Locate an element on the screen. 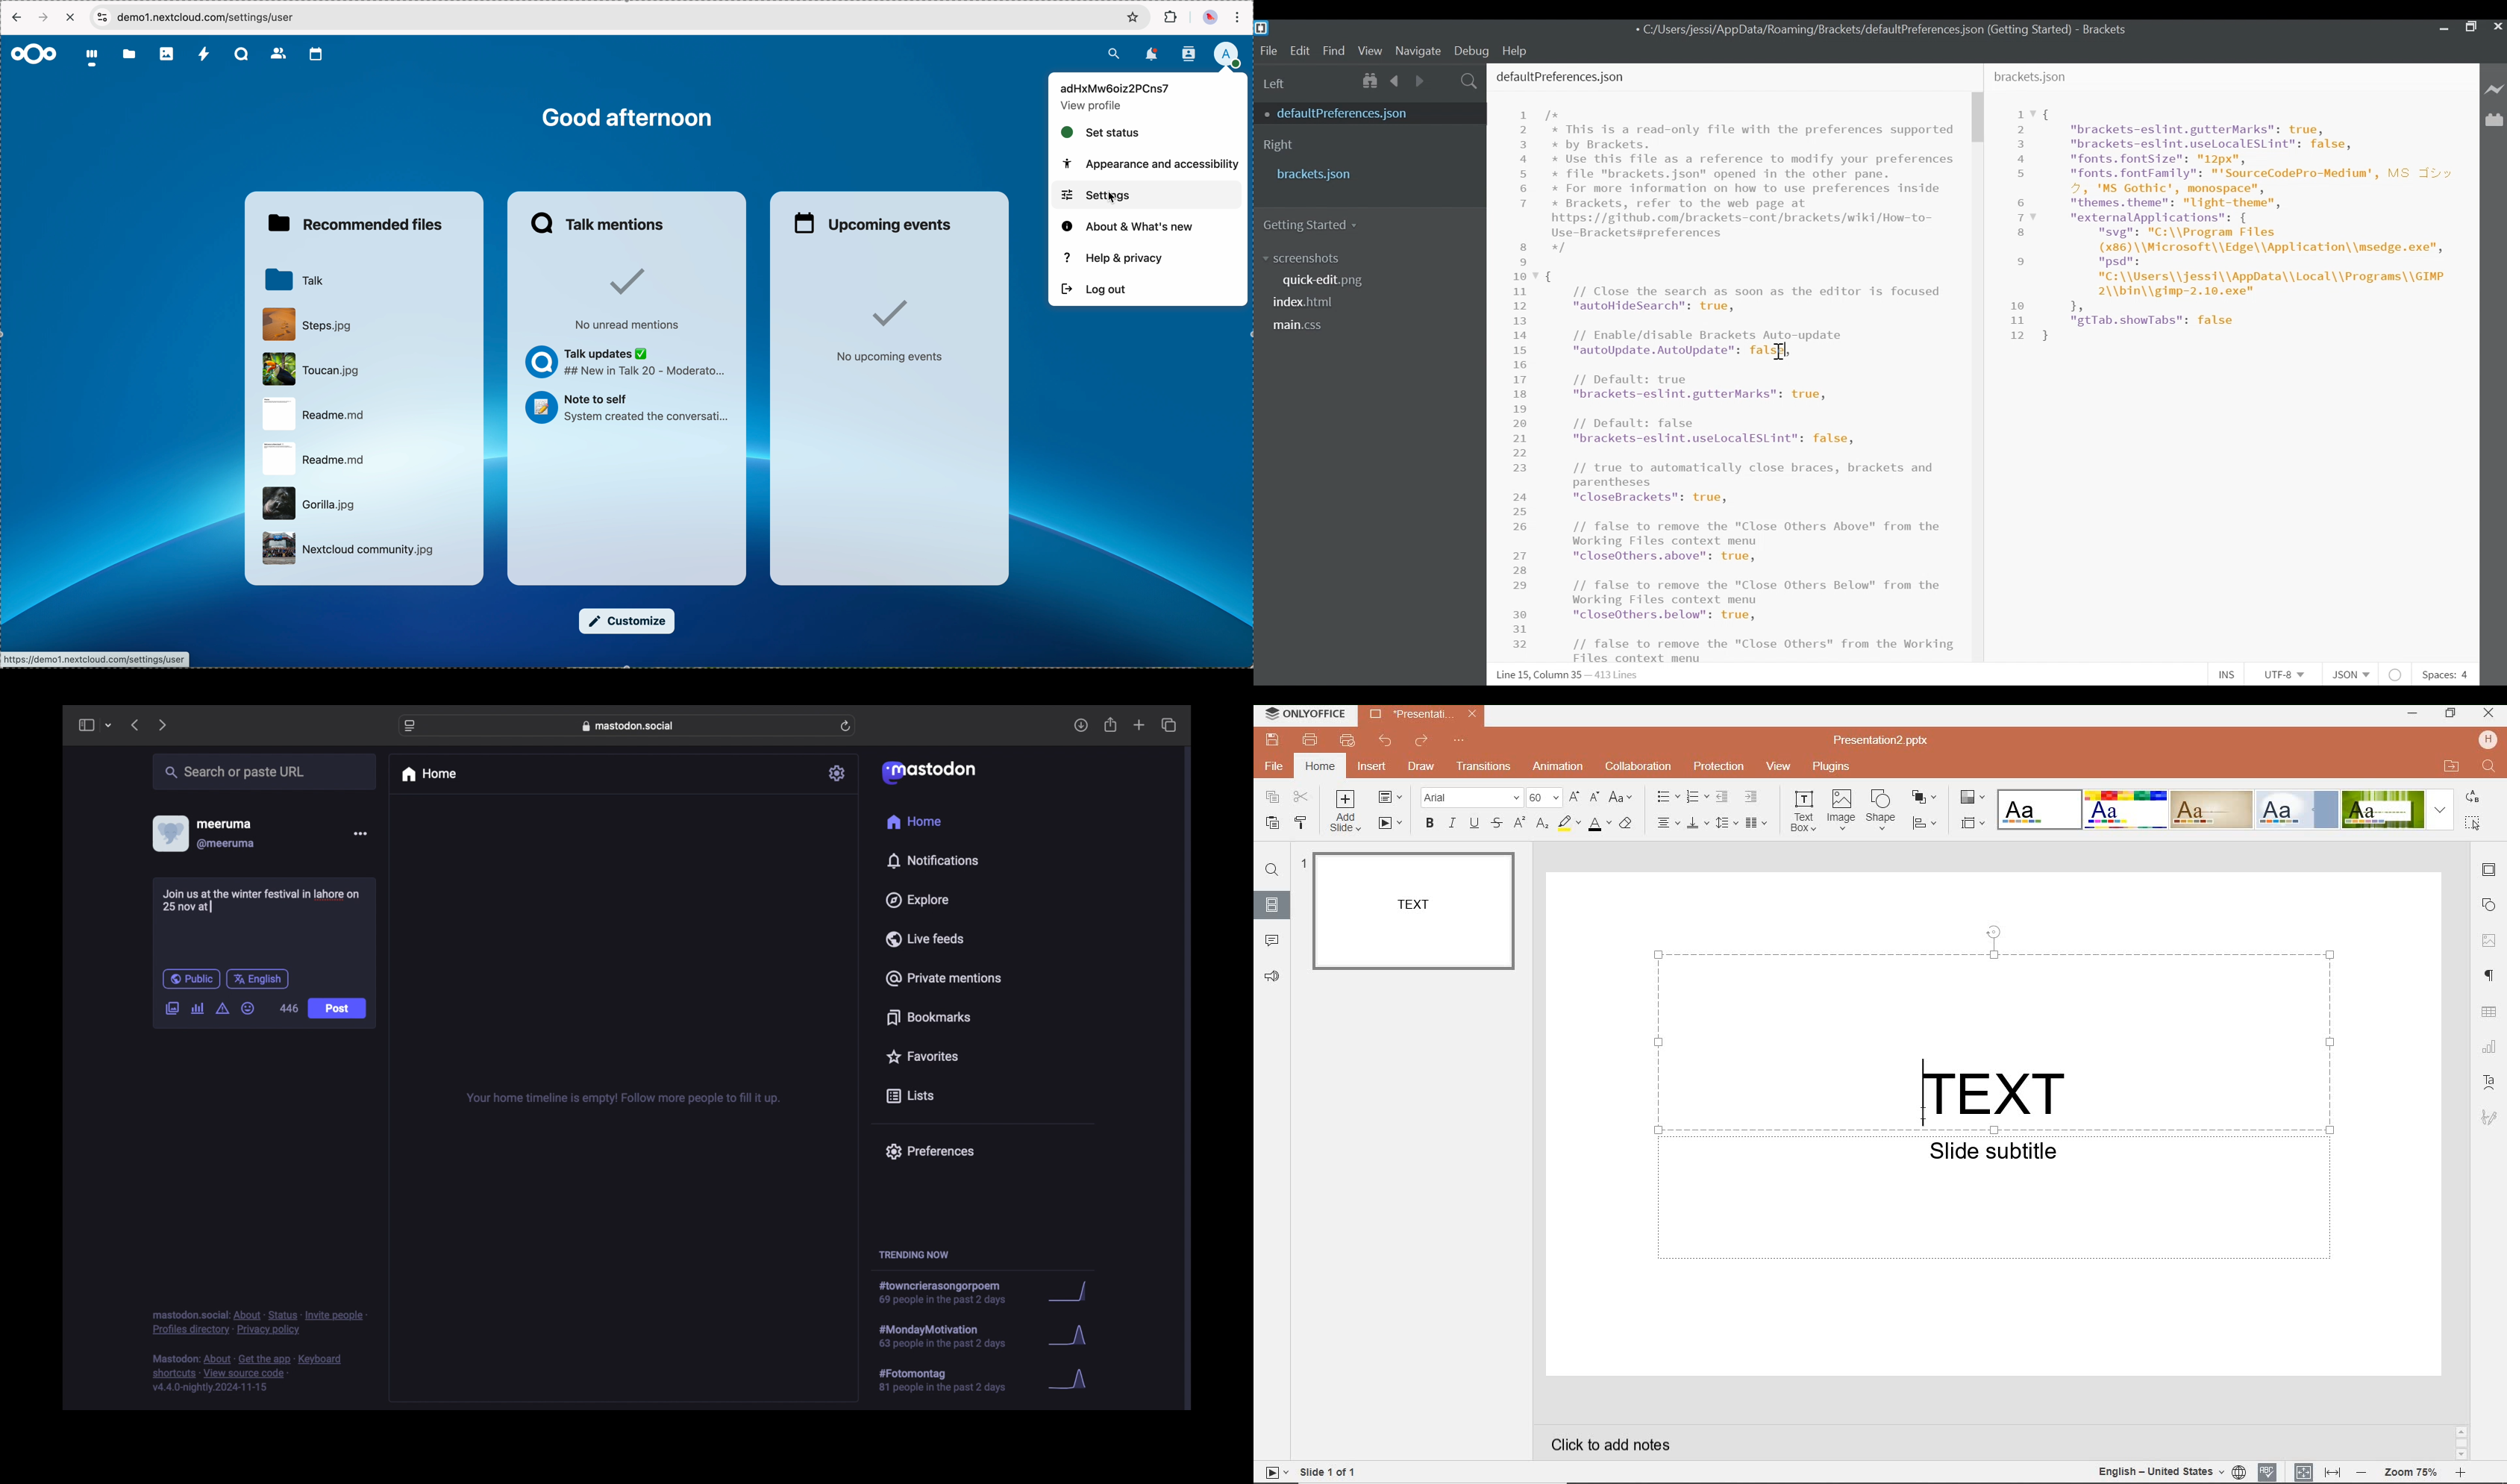  file is located at coordinates (309, 370).